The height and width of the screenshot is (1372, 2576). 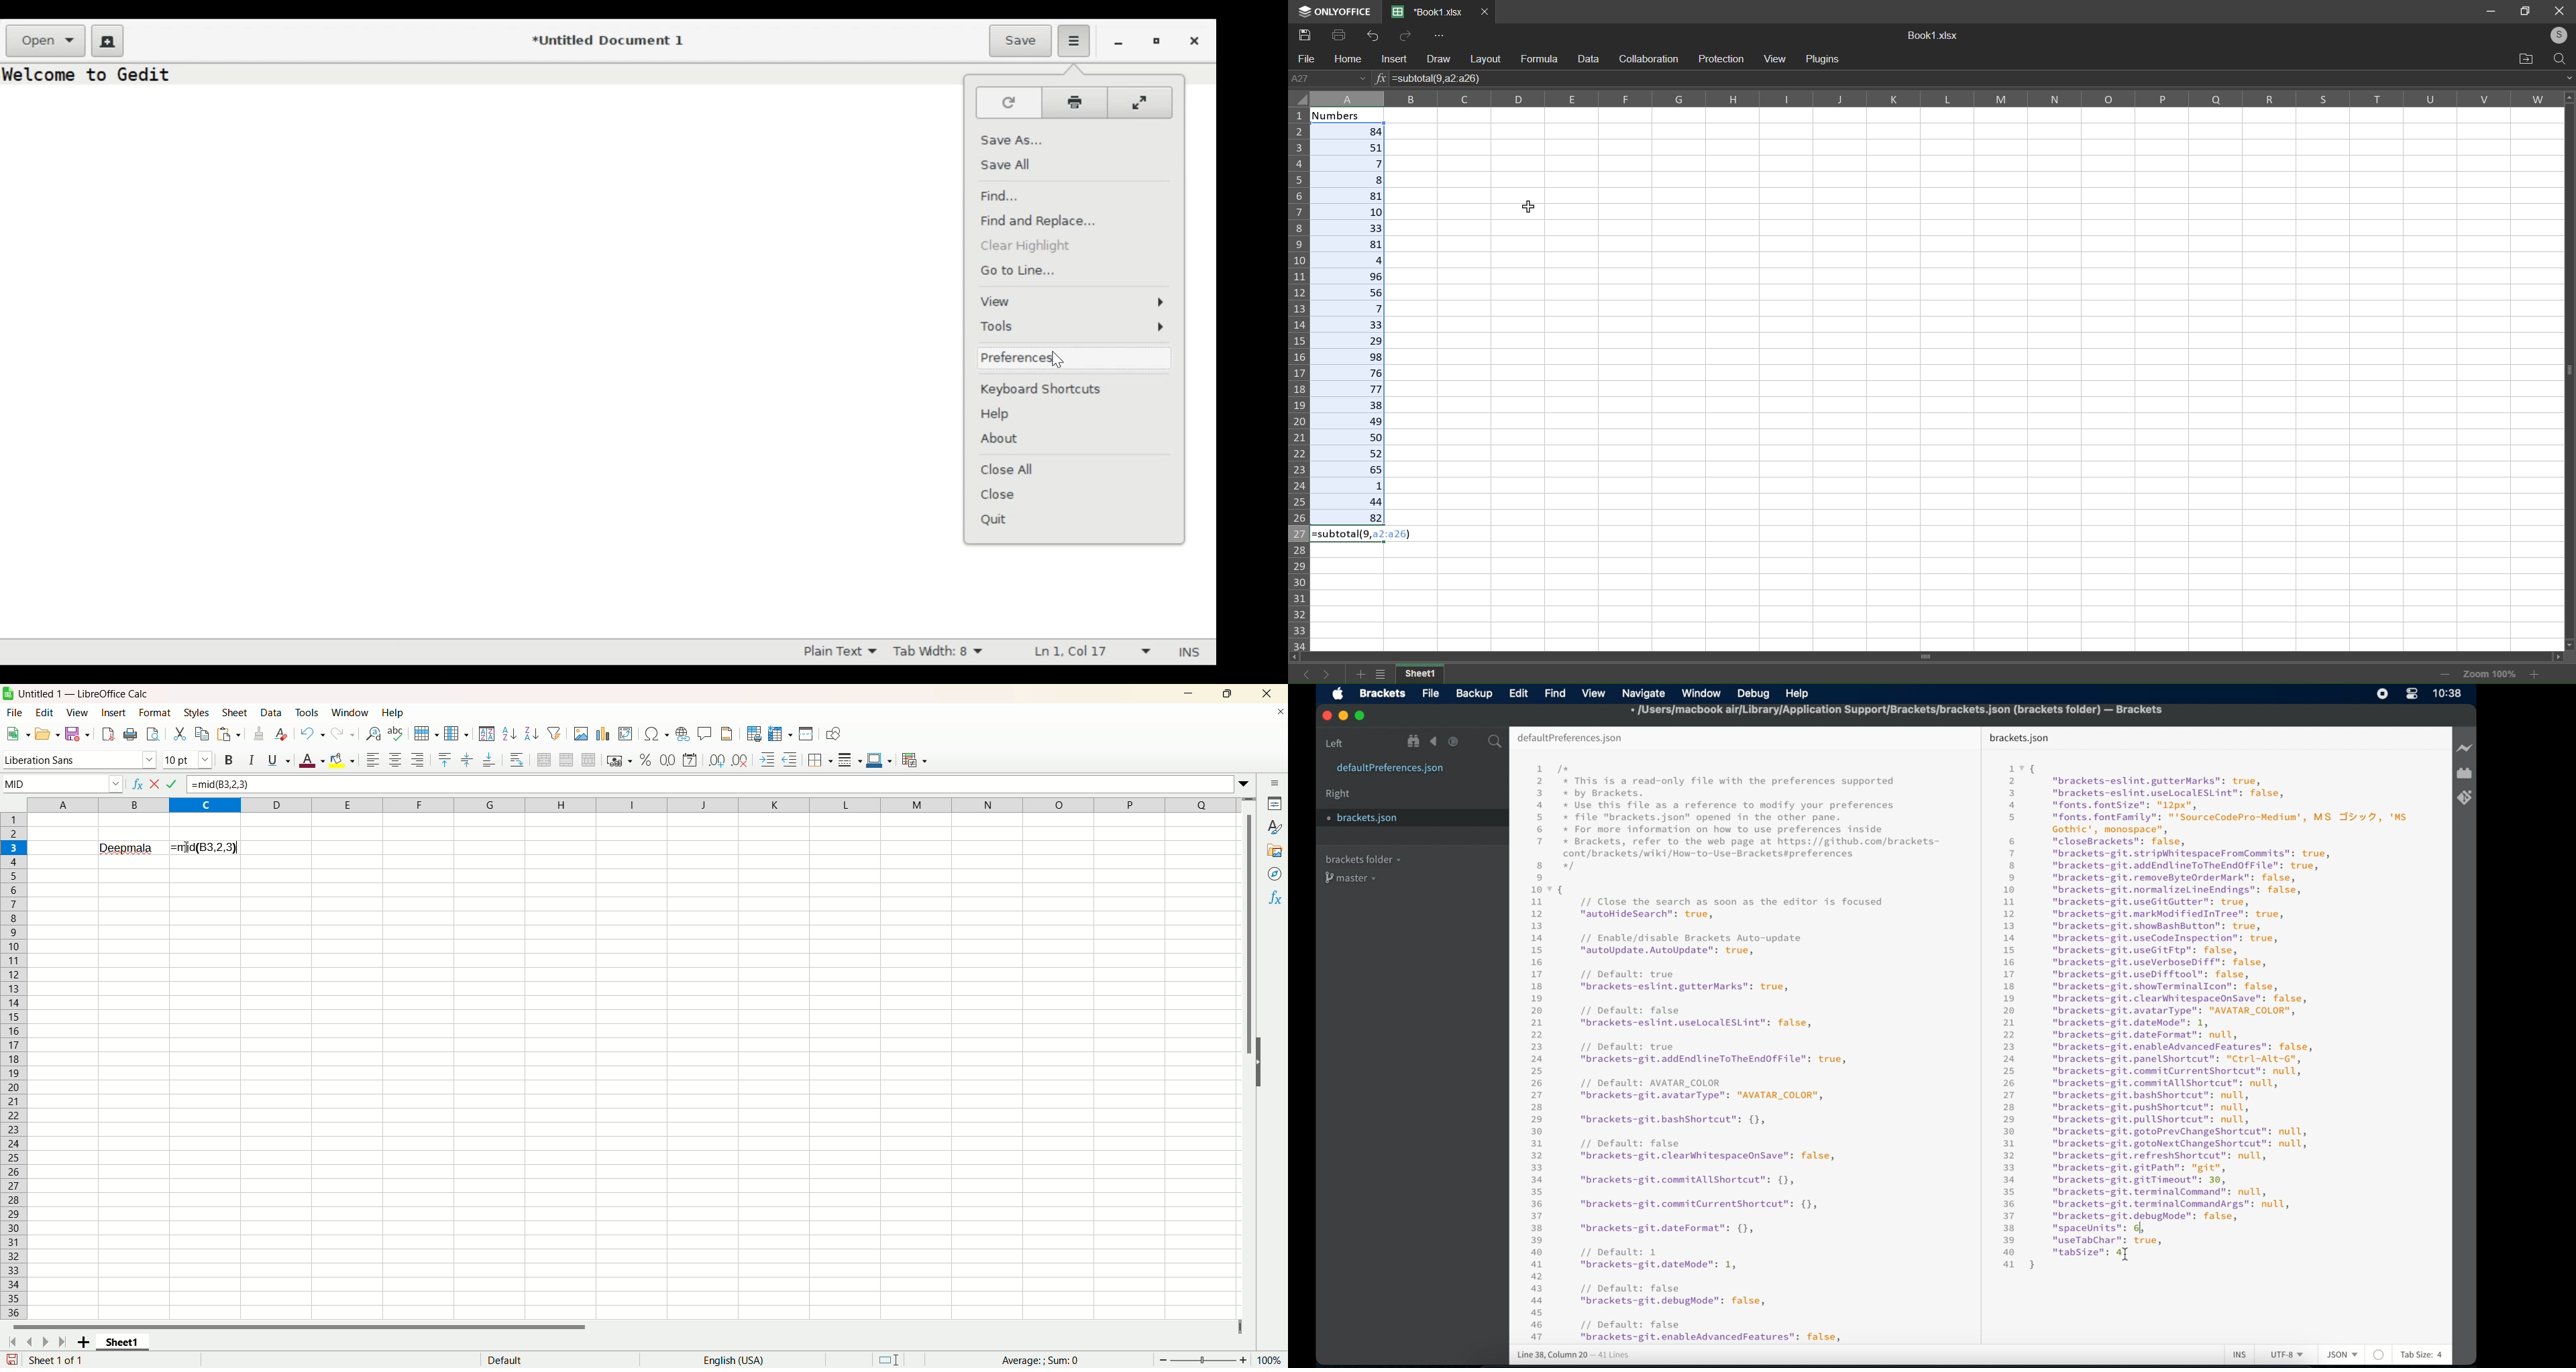 I want to click on goto next sheet, so click(x=44, y=1343).